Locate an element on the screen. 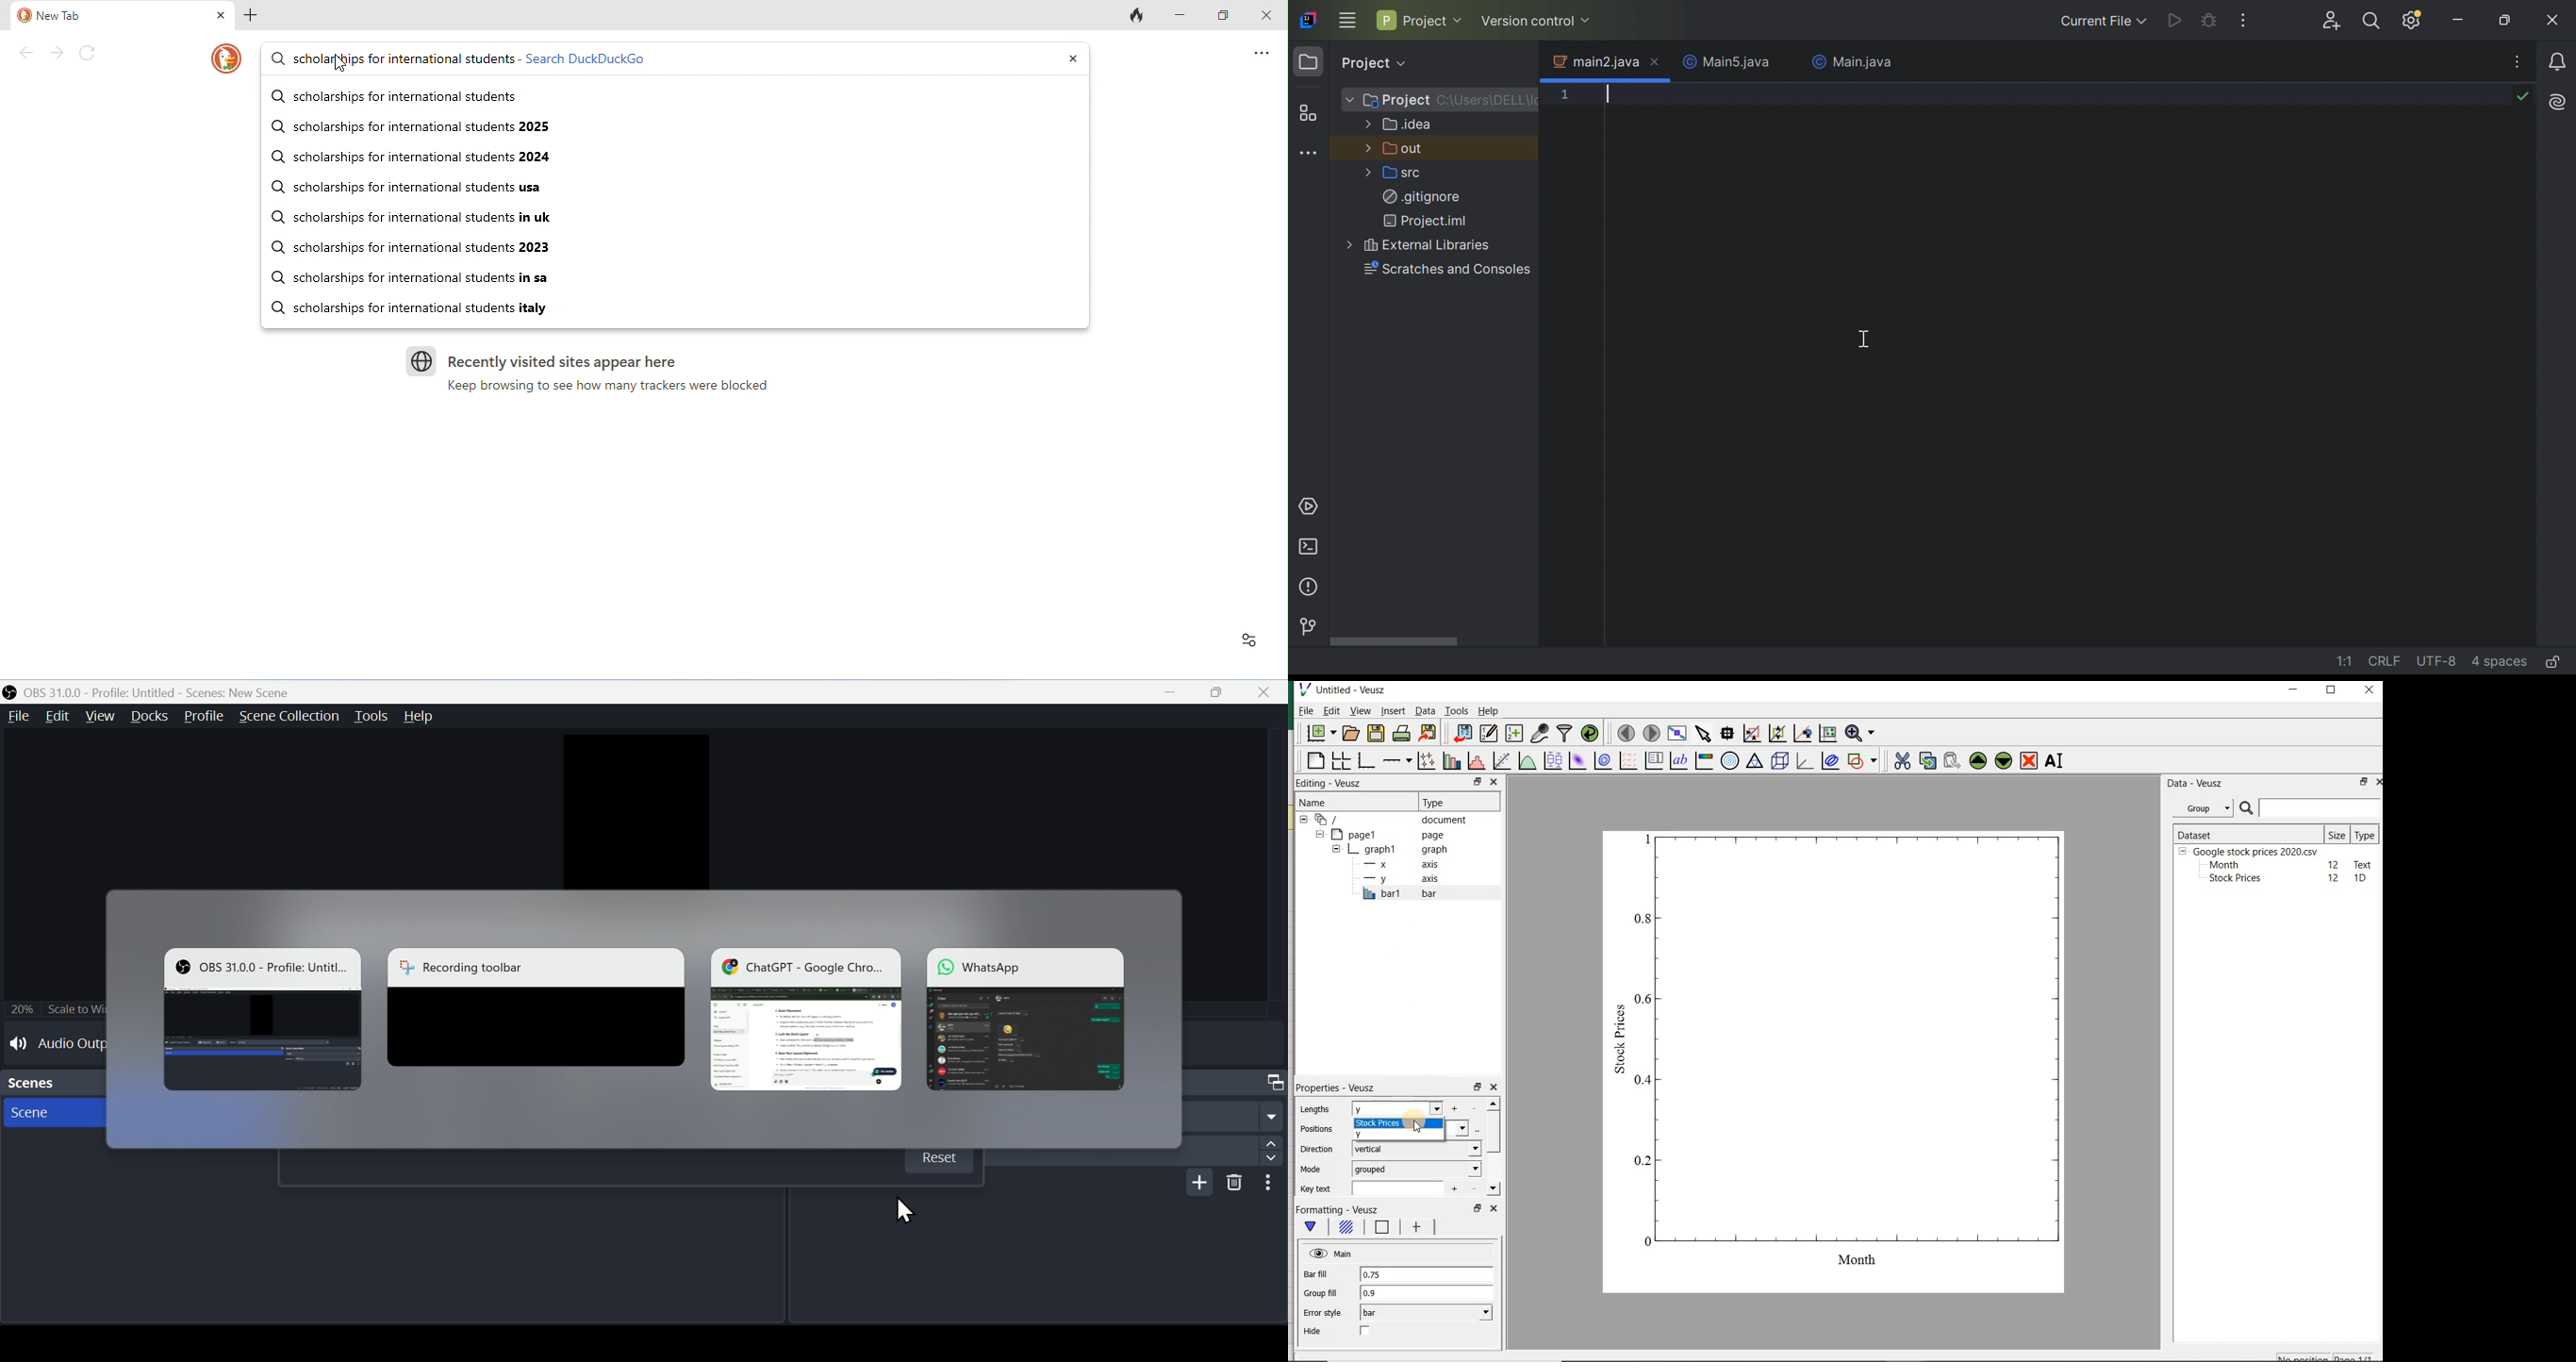  OBS 31.0.0 - Profile. Untitled - Scenes. New Scene is located at coordinates (193, 692).